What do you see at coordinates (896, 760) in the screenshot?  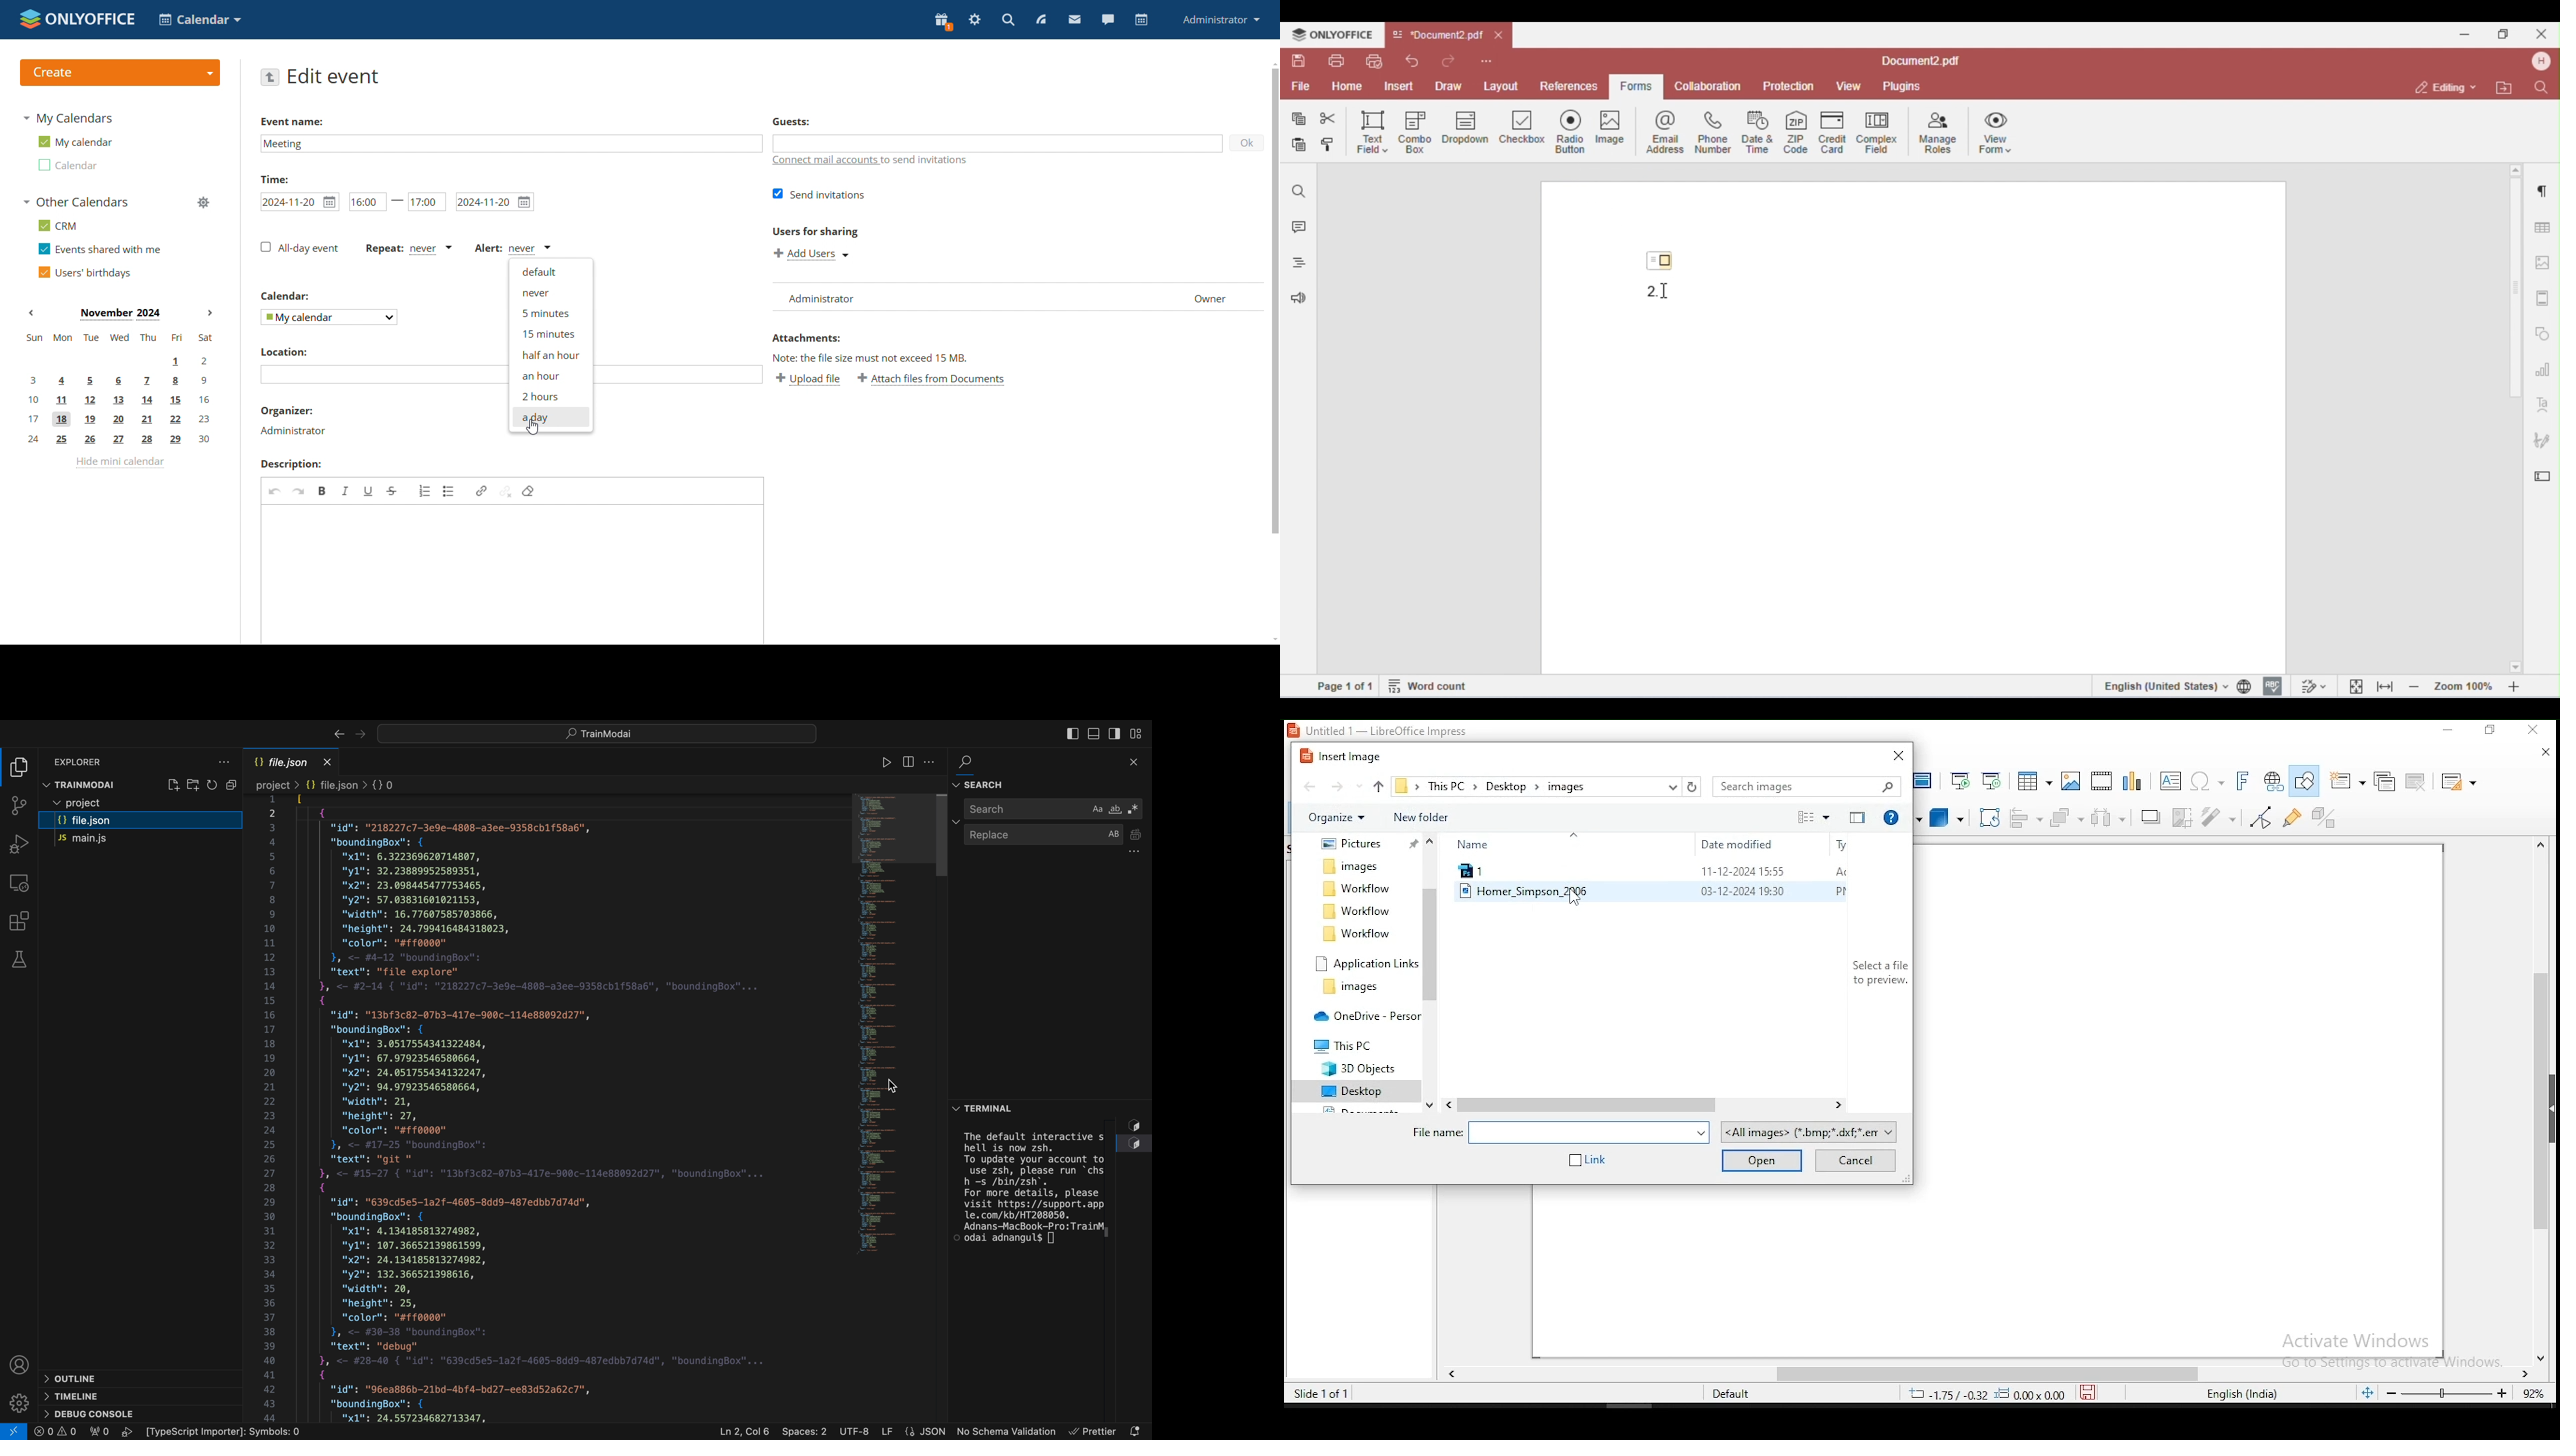 I see `code runner` at bounding box center [896, 760].